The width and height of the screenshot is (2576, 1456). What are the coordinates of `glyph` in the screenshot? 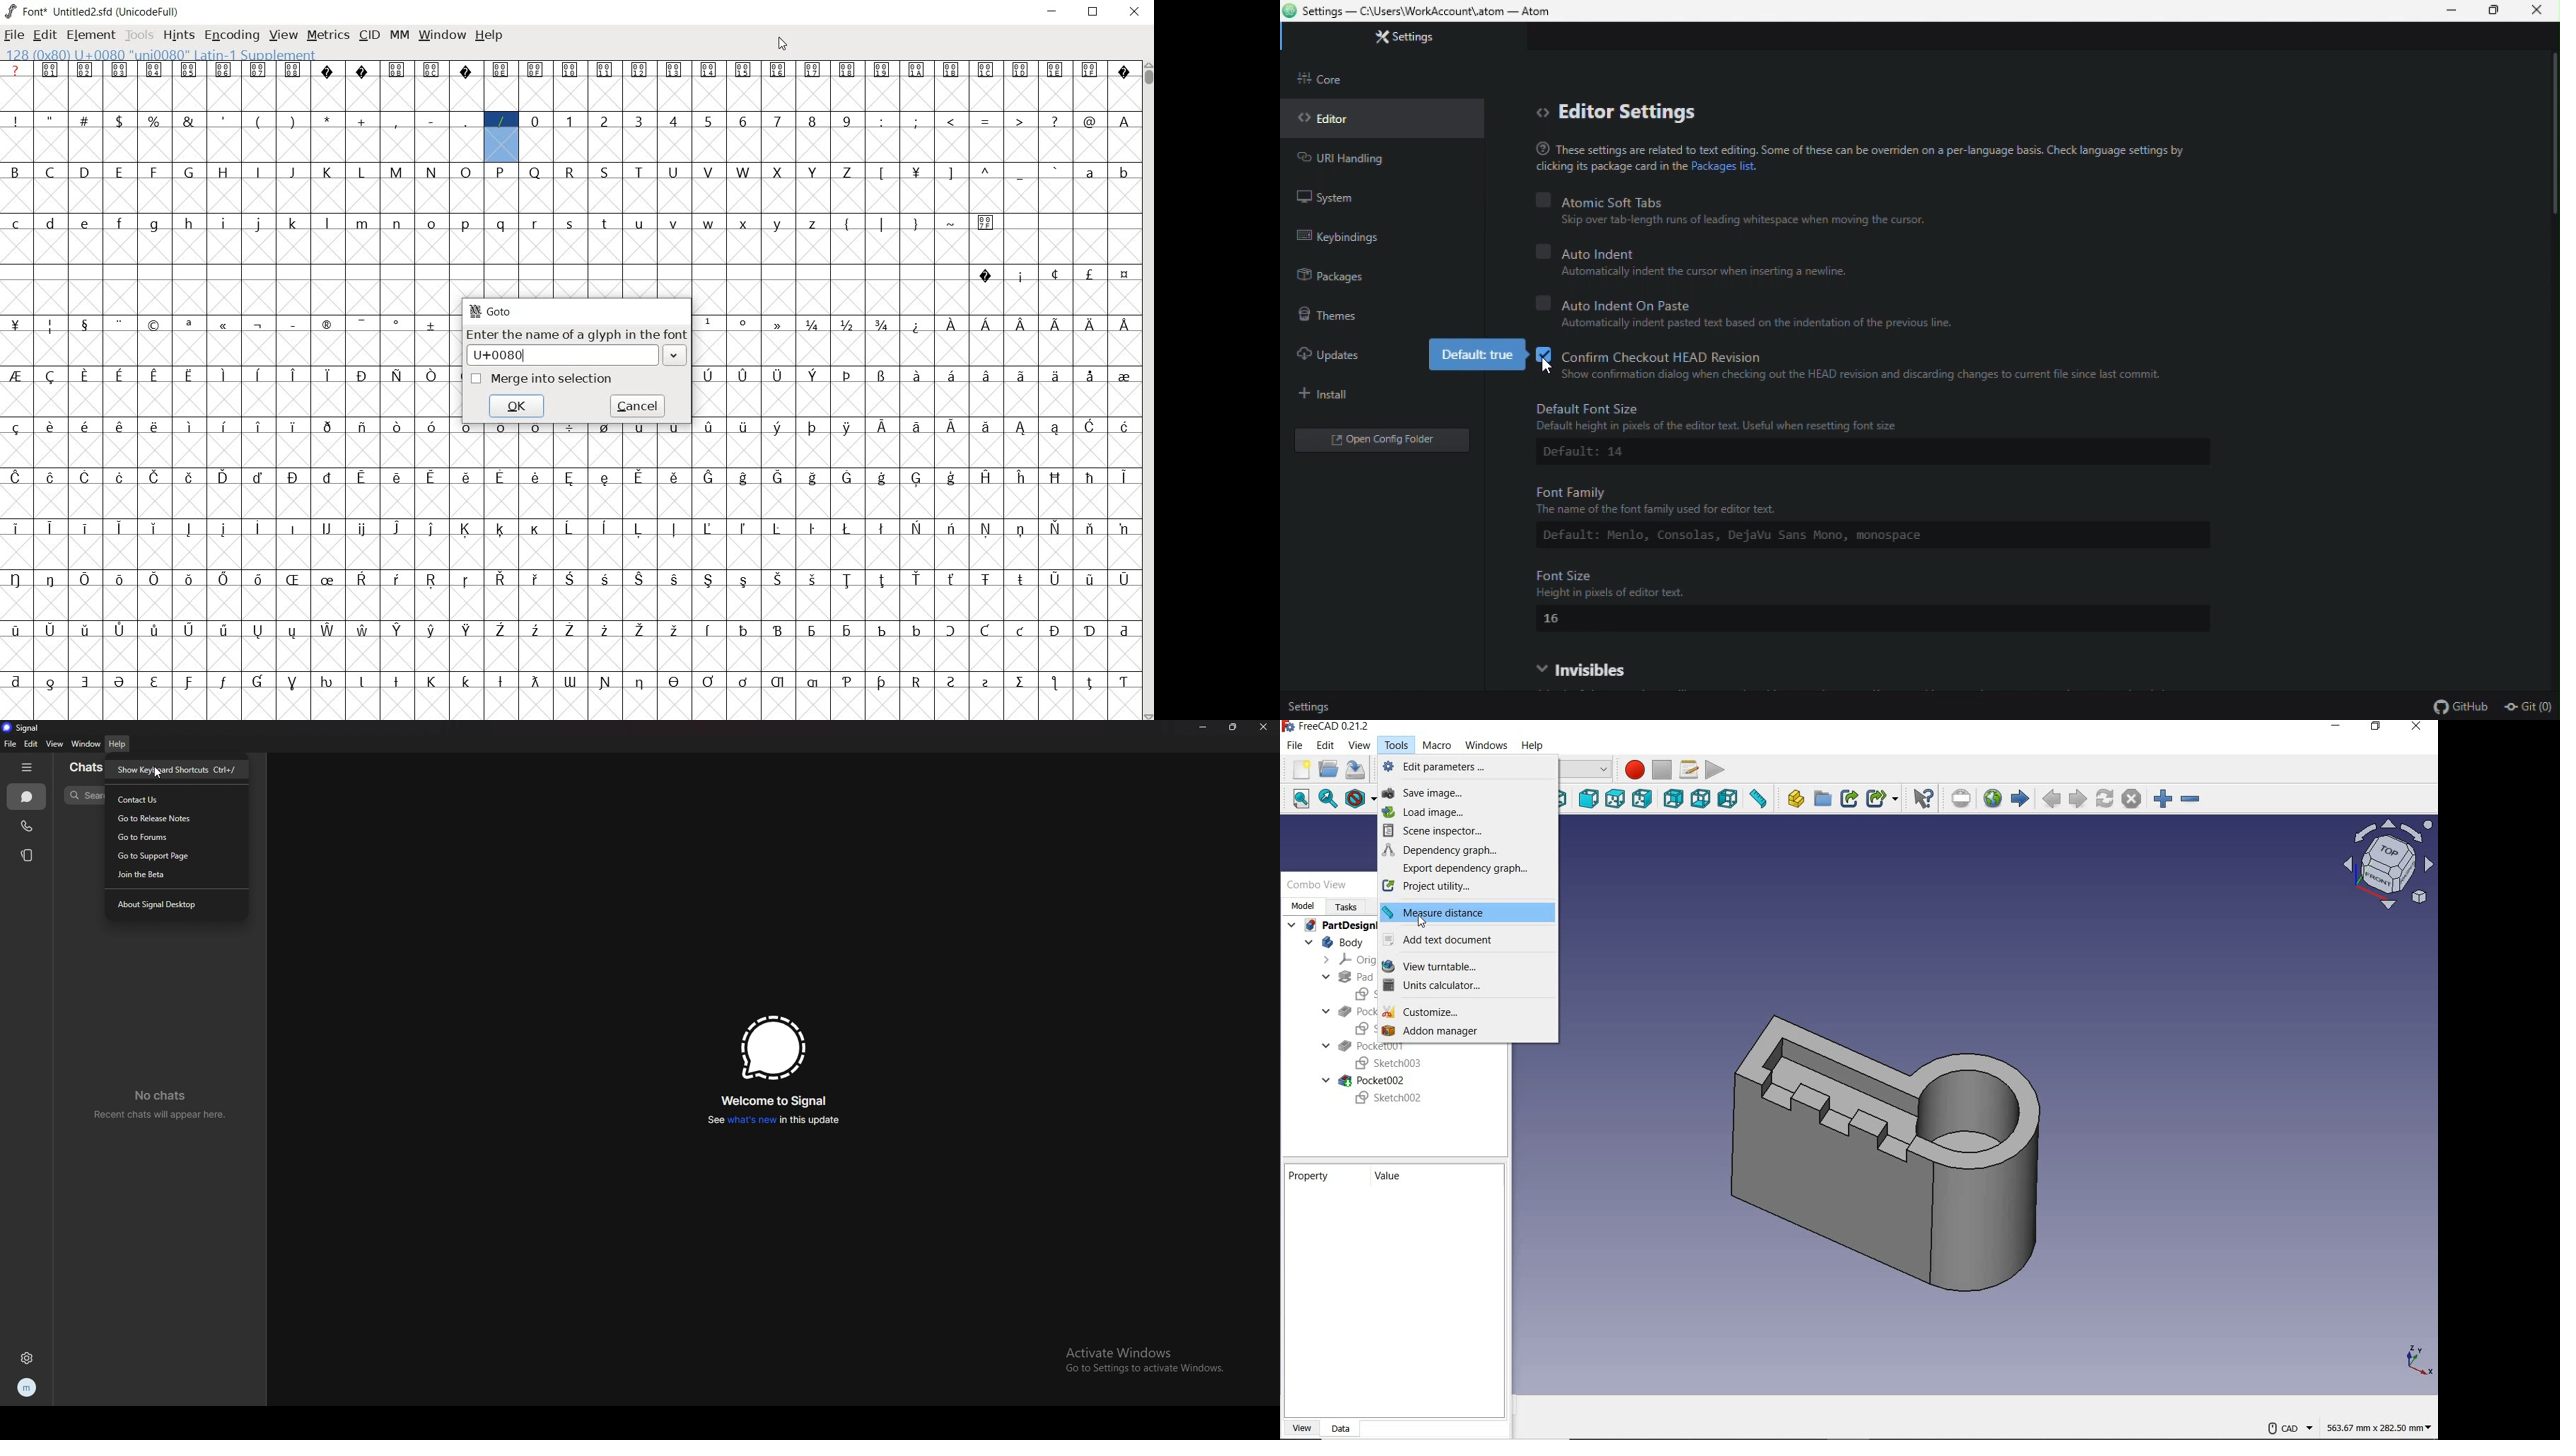 It's located at (258, 375).